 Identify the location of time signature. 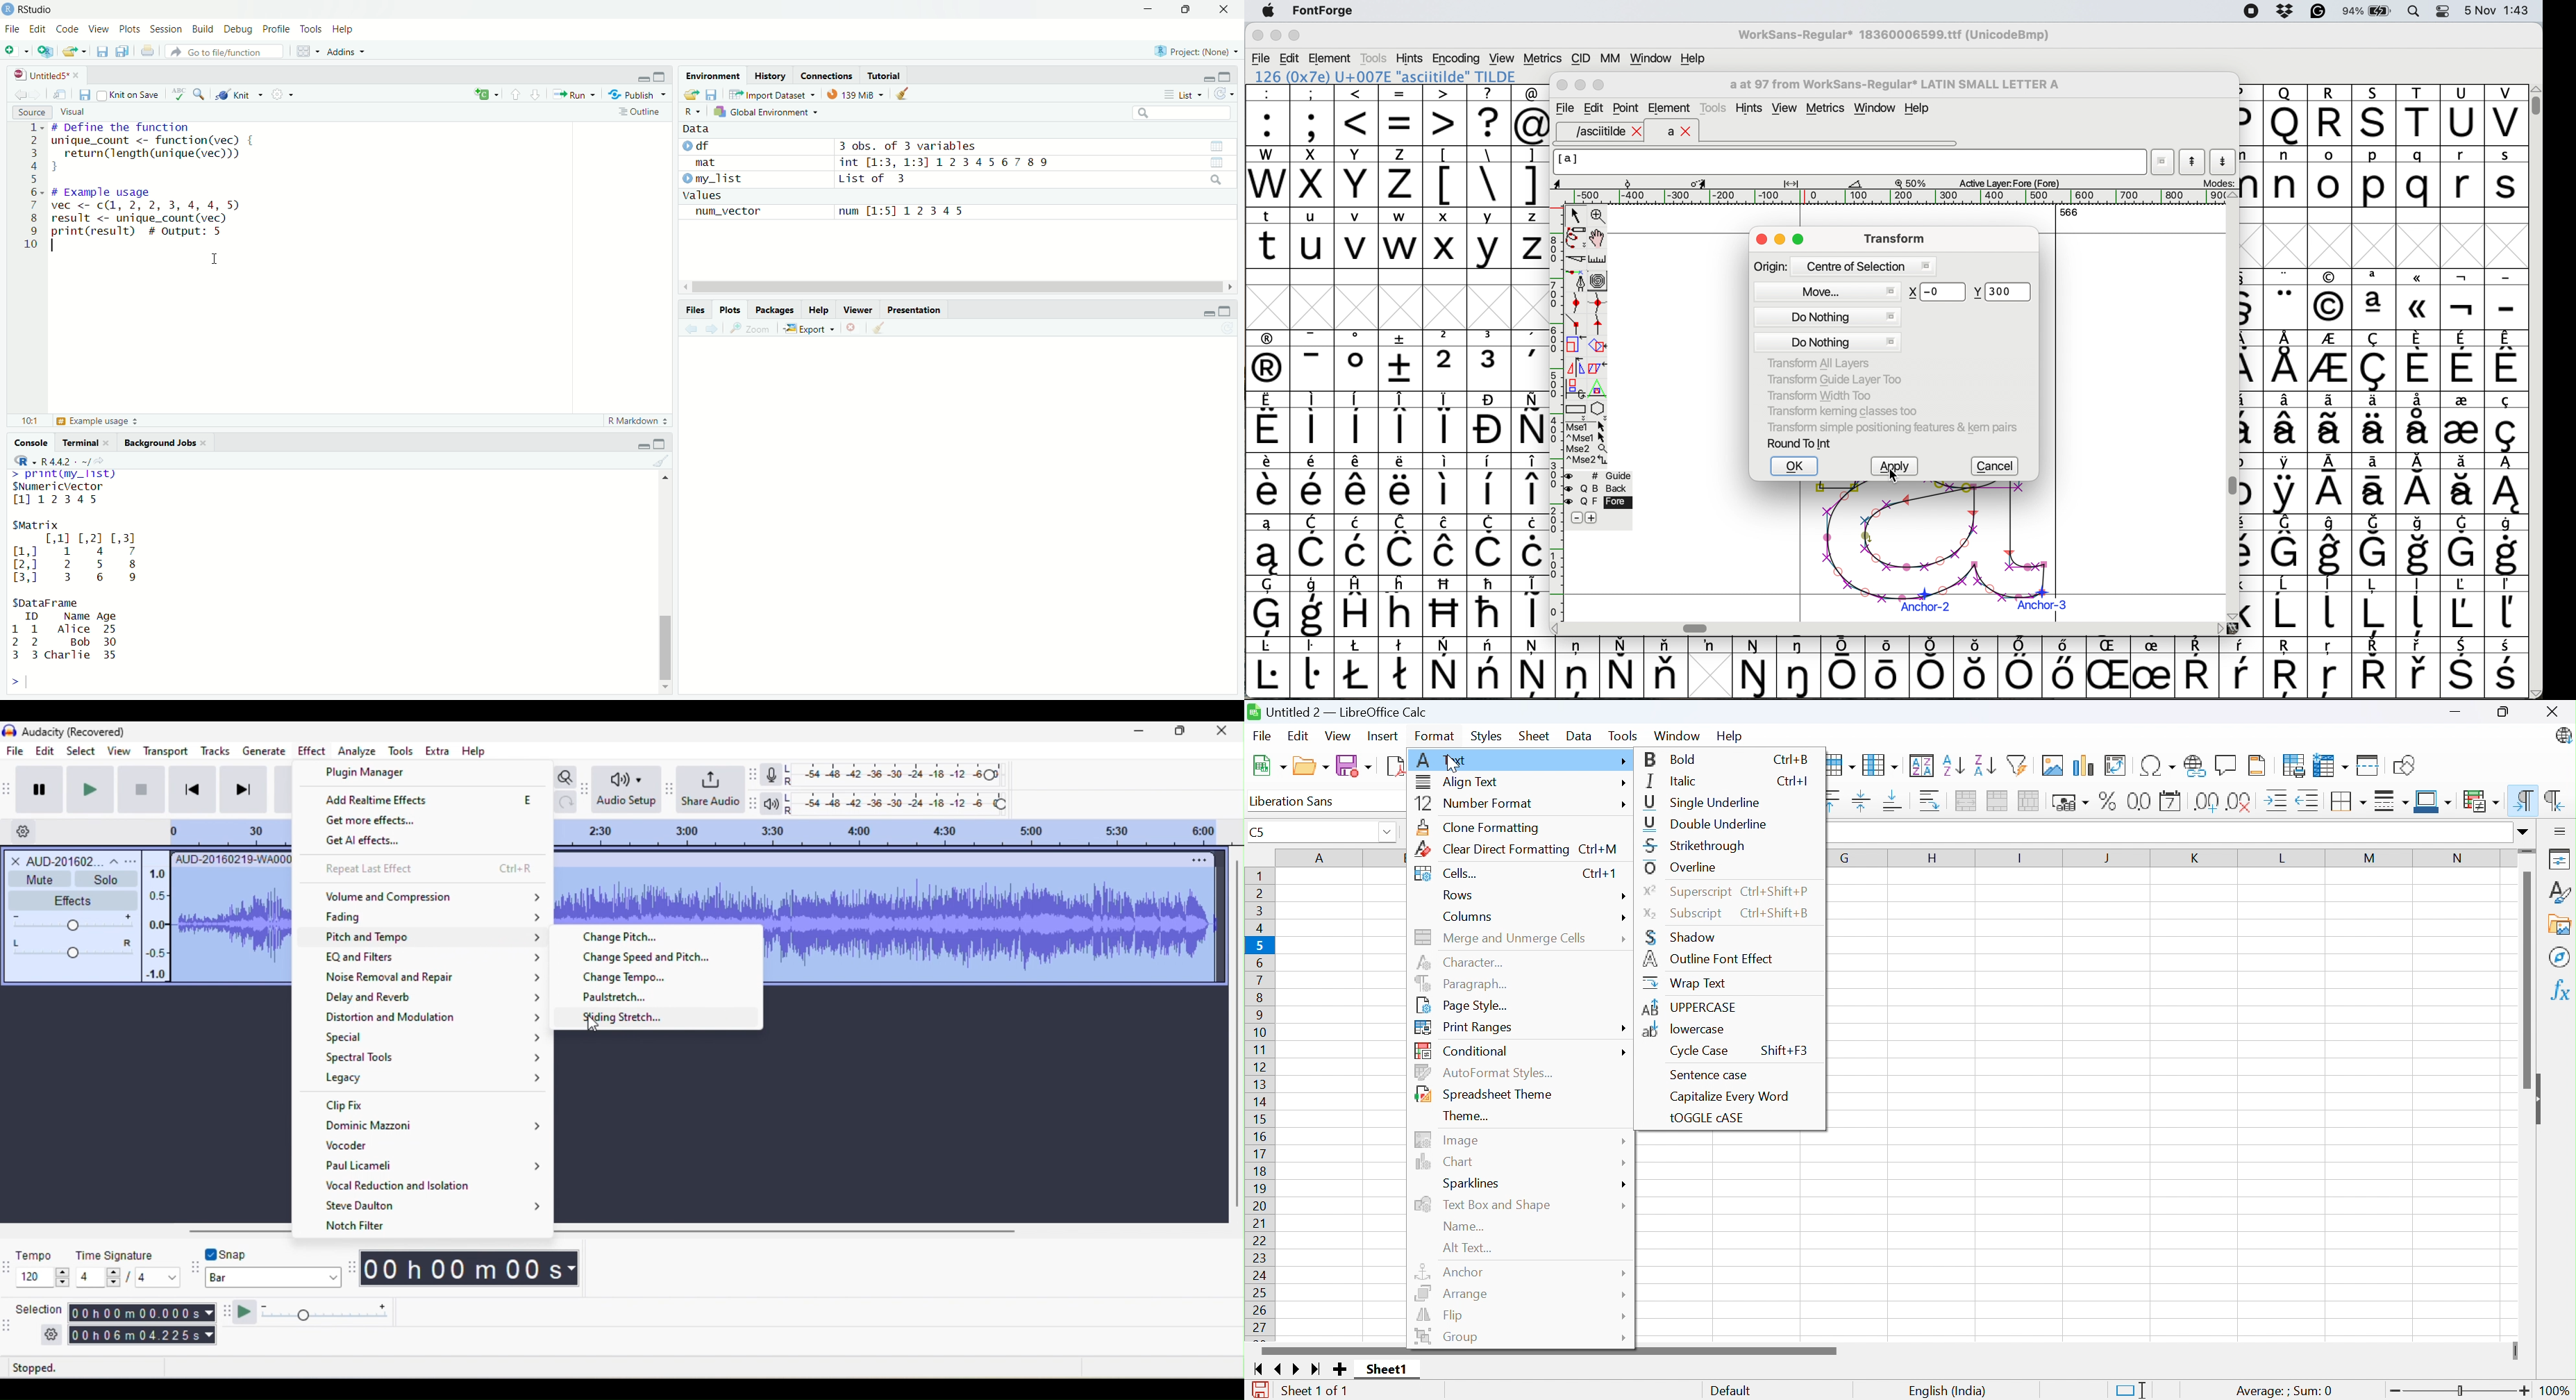
(129, 1266).